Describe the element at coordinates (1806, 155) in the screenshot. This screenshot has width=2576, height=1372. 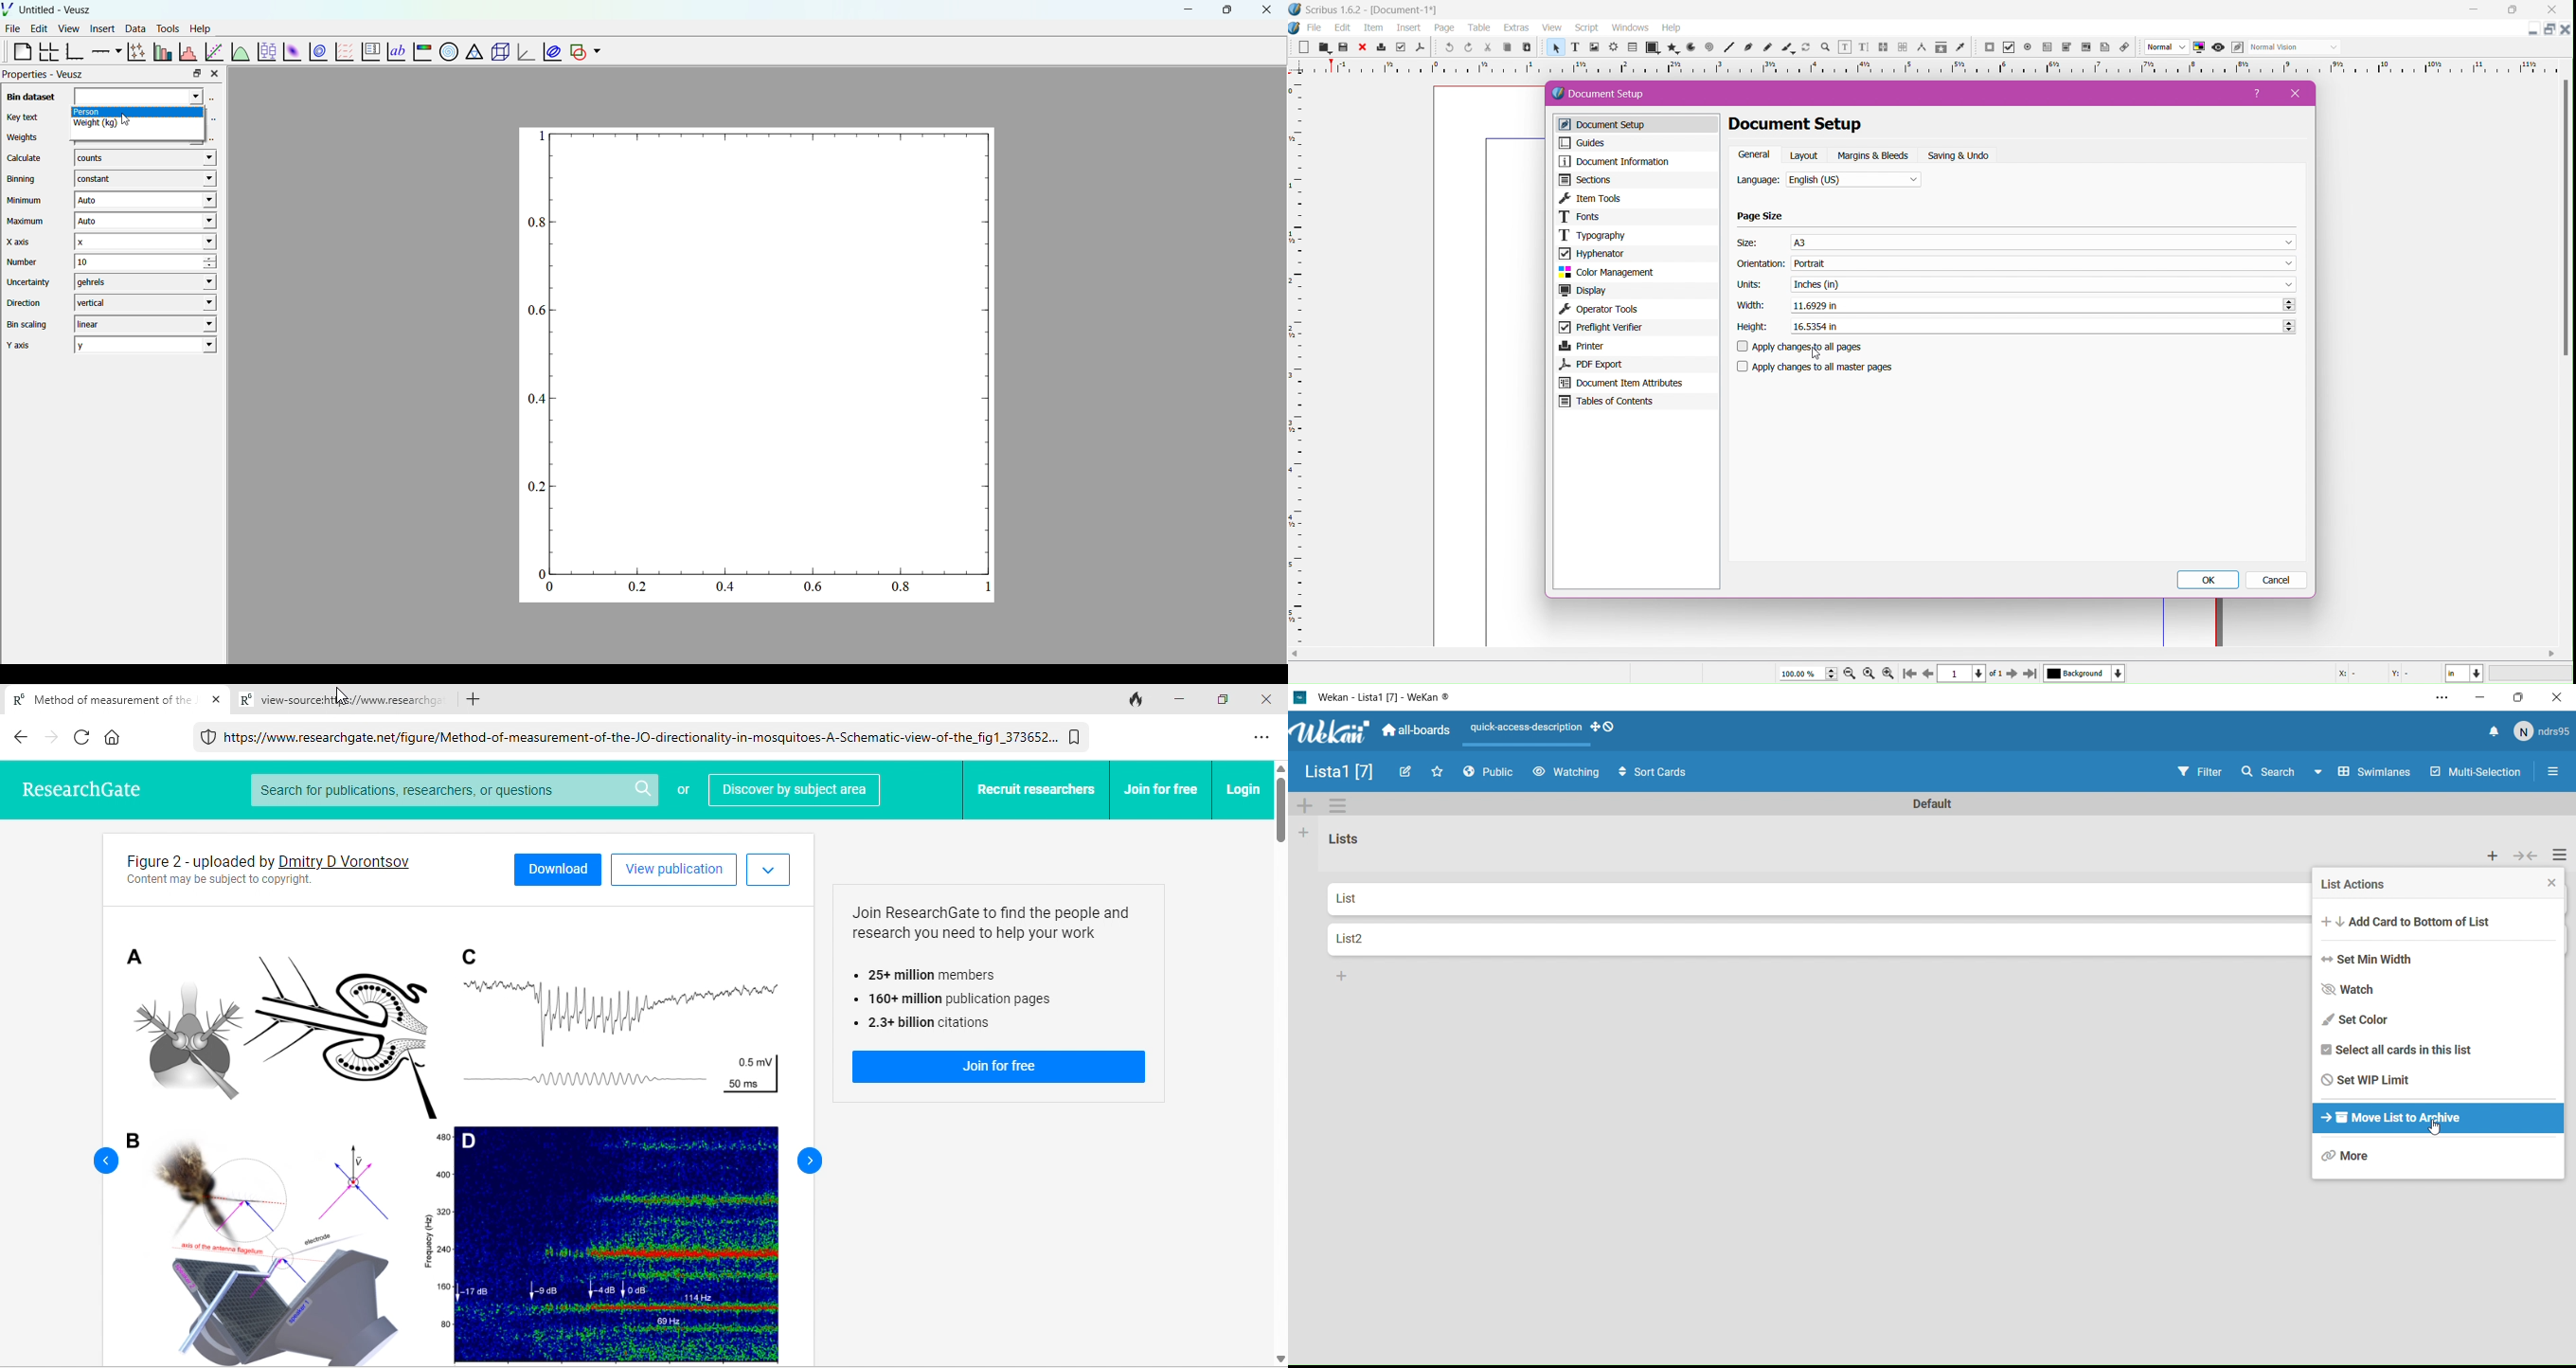
I see `Layout` at that location.